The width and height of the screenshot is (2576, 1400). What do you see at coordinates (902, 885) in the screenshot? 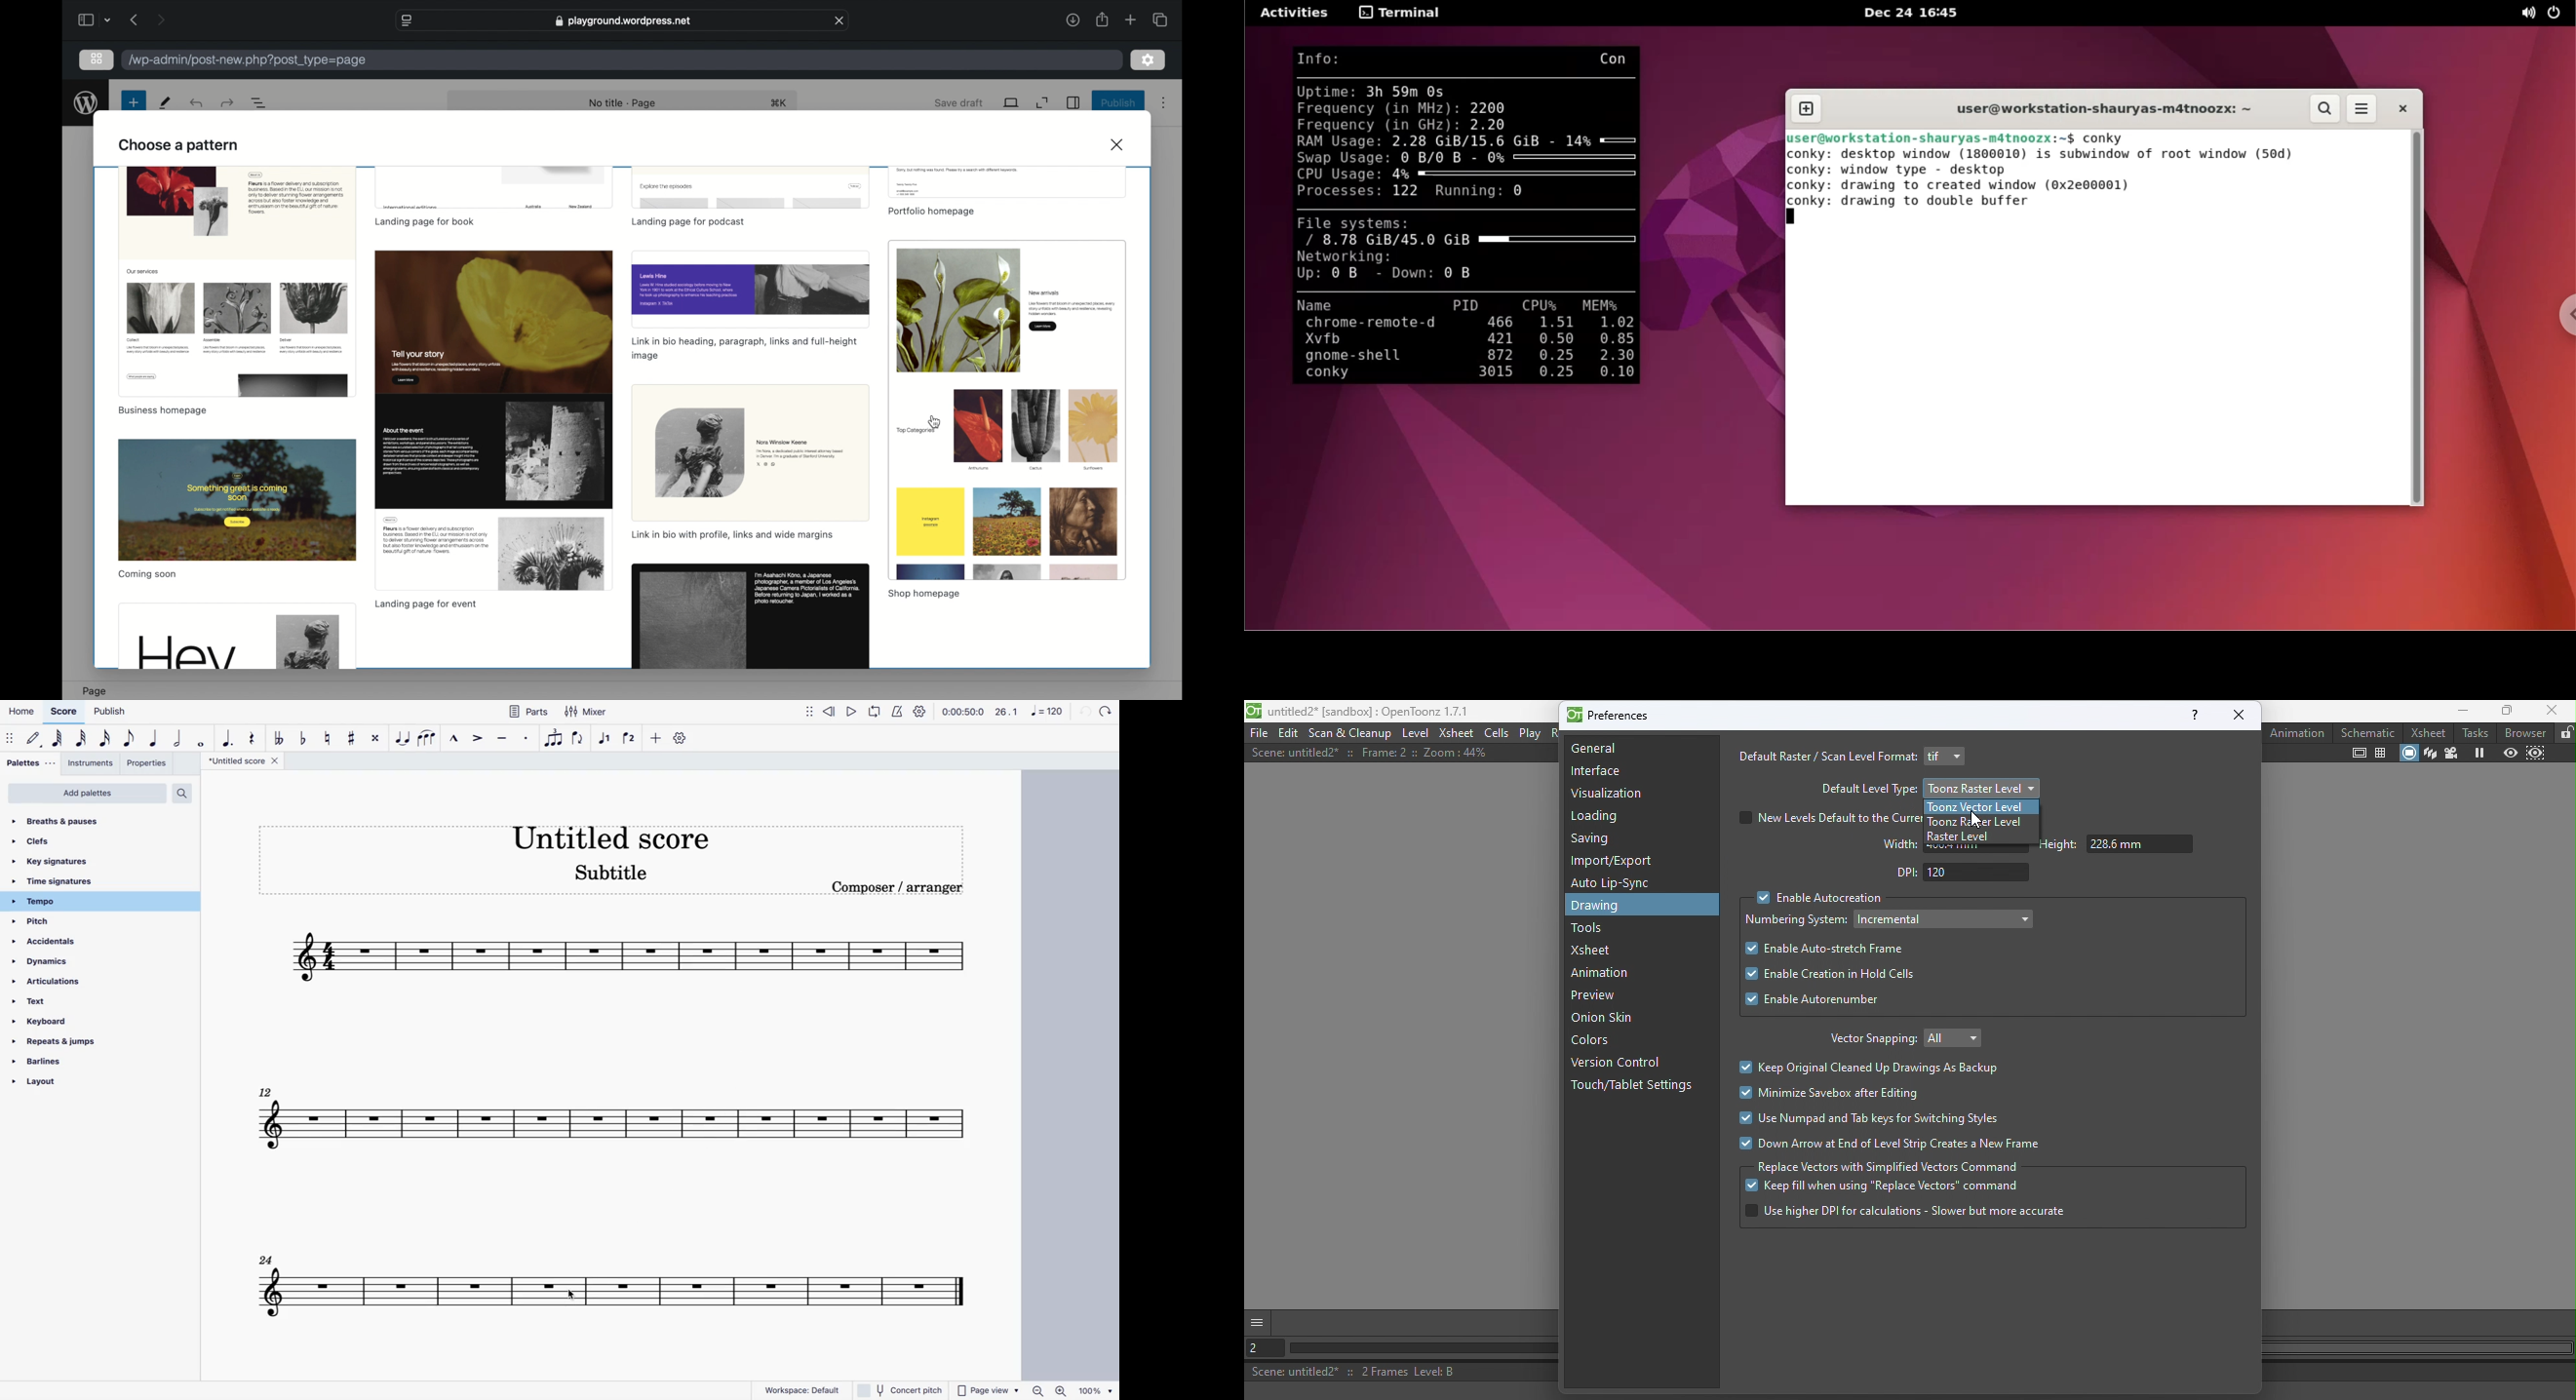
I see `composer / arranger` at bounding box center [902, 885].